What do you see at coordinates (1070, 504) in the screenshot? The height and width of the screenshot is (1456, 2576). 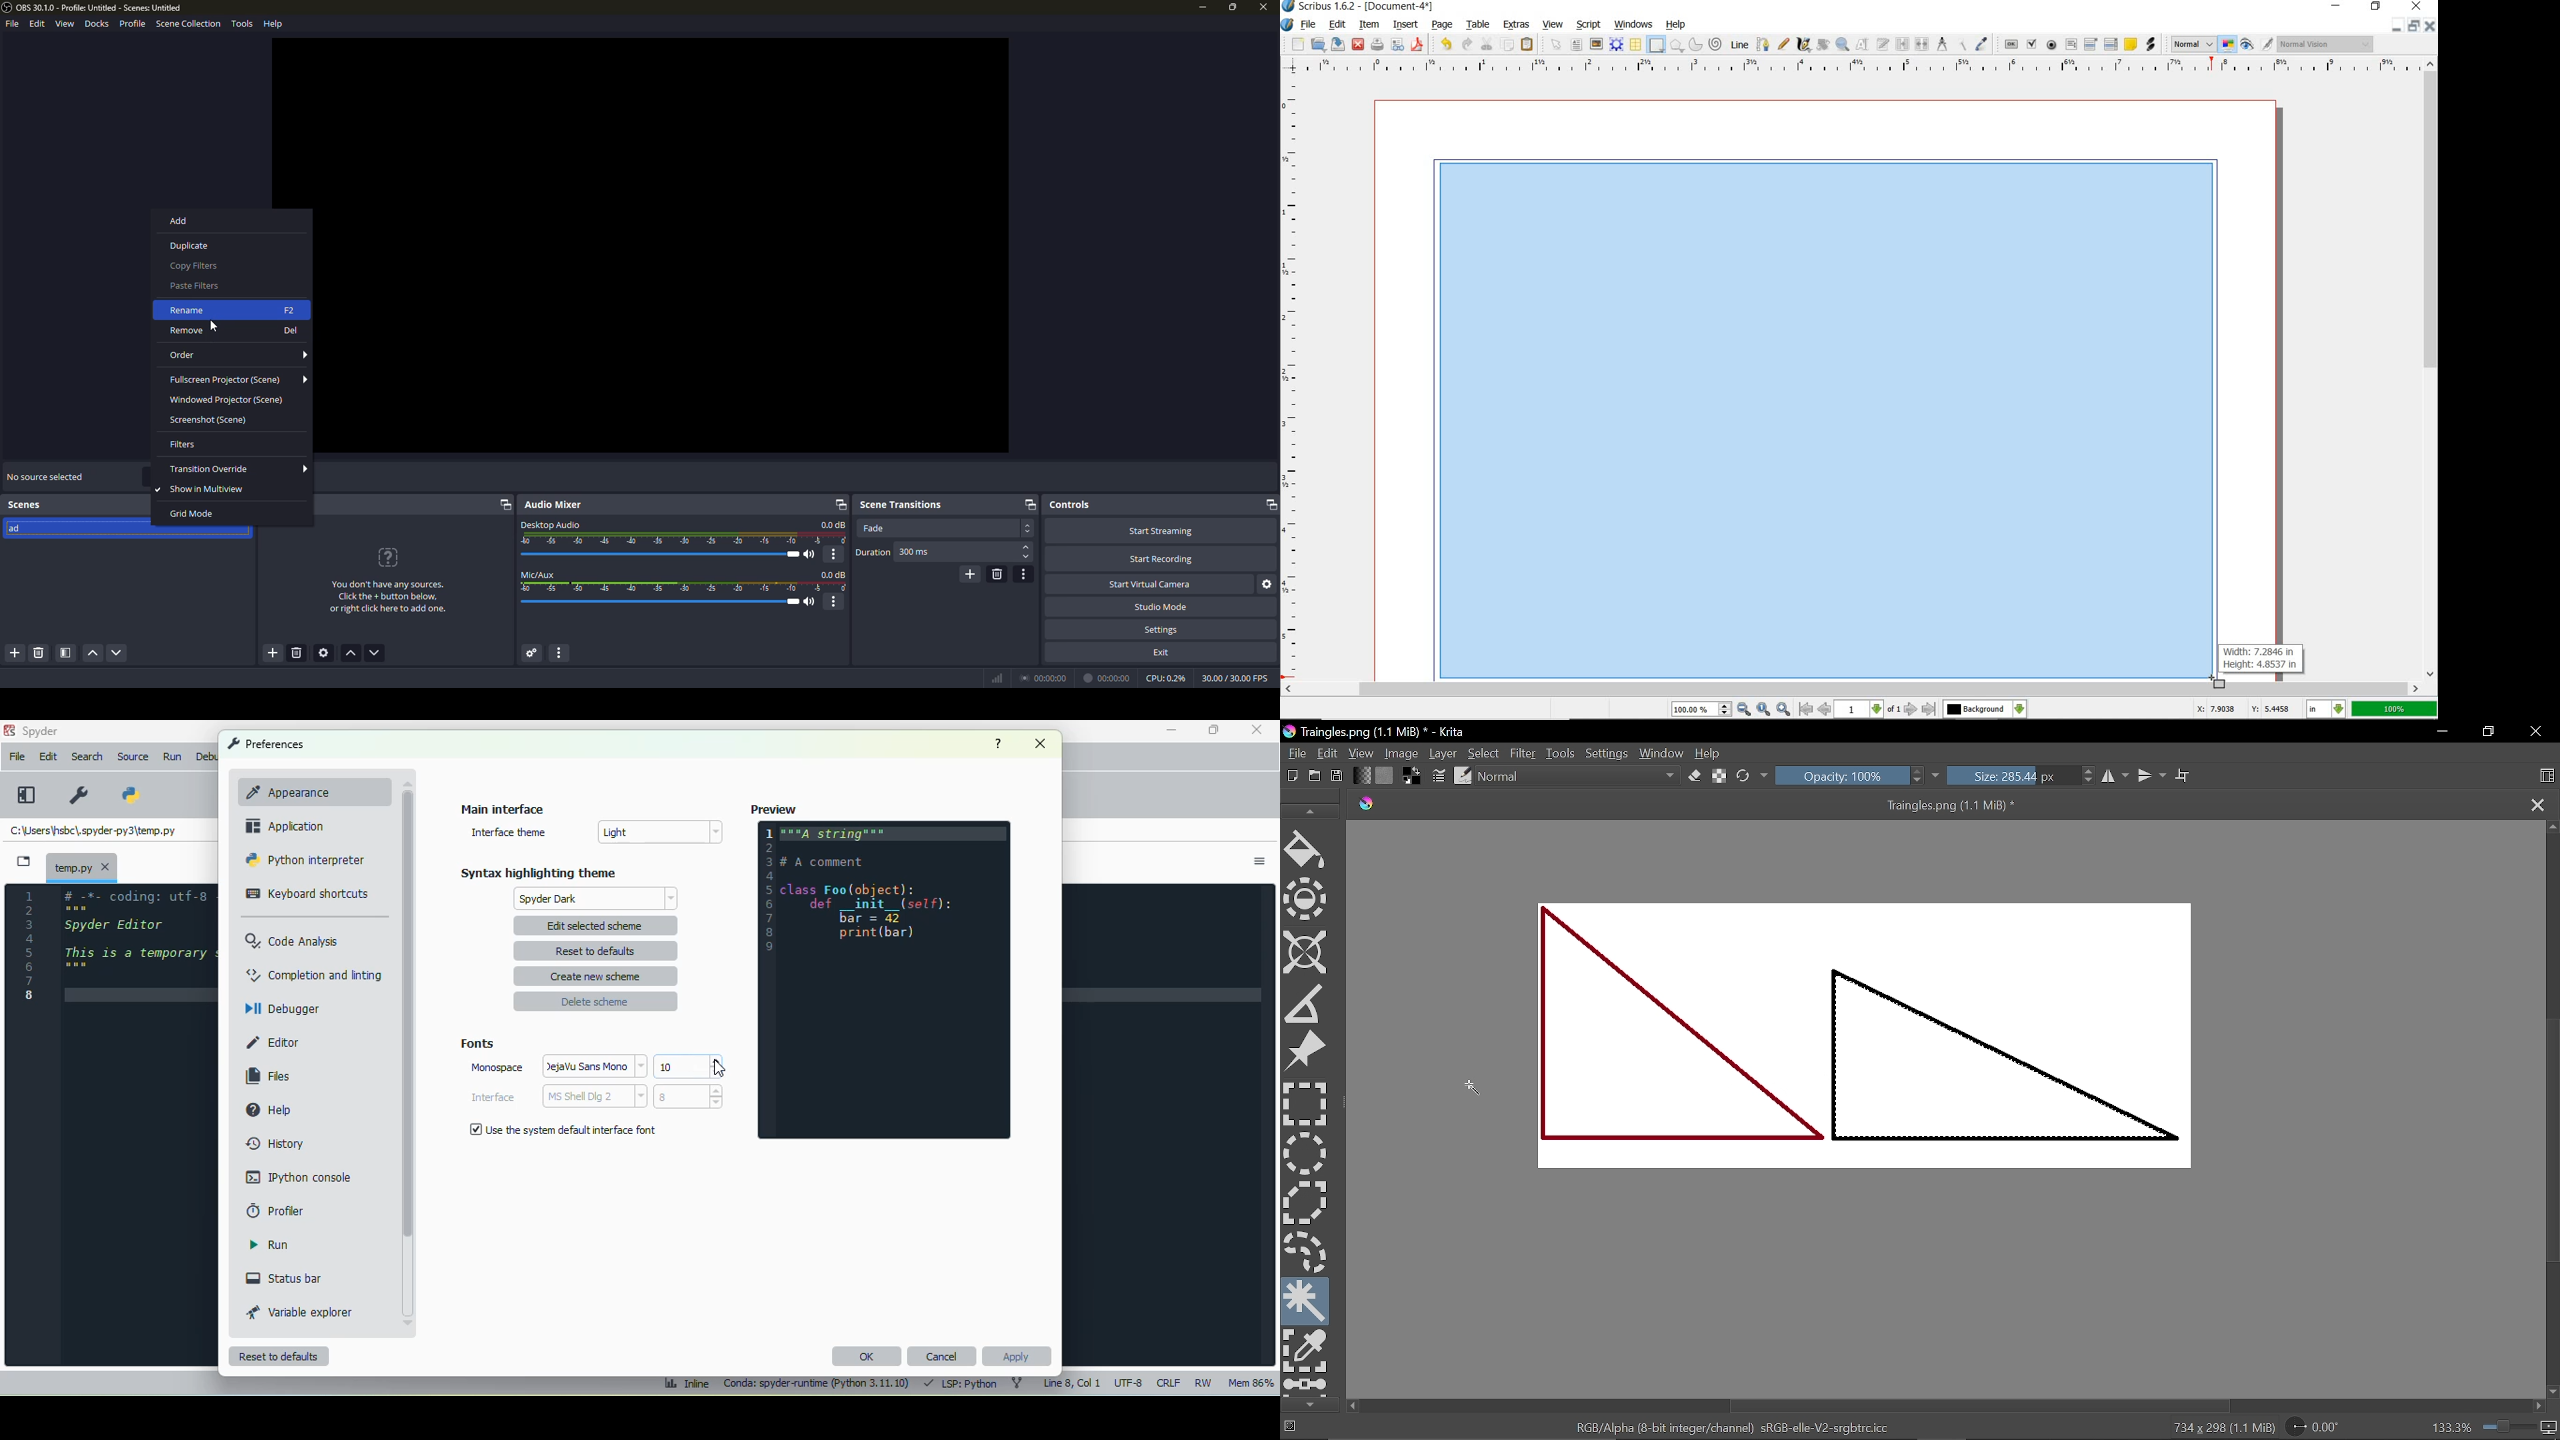 I see `controls` at bounding box center [1070, 504].